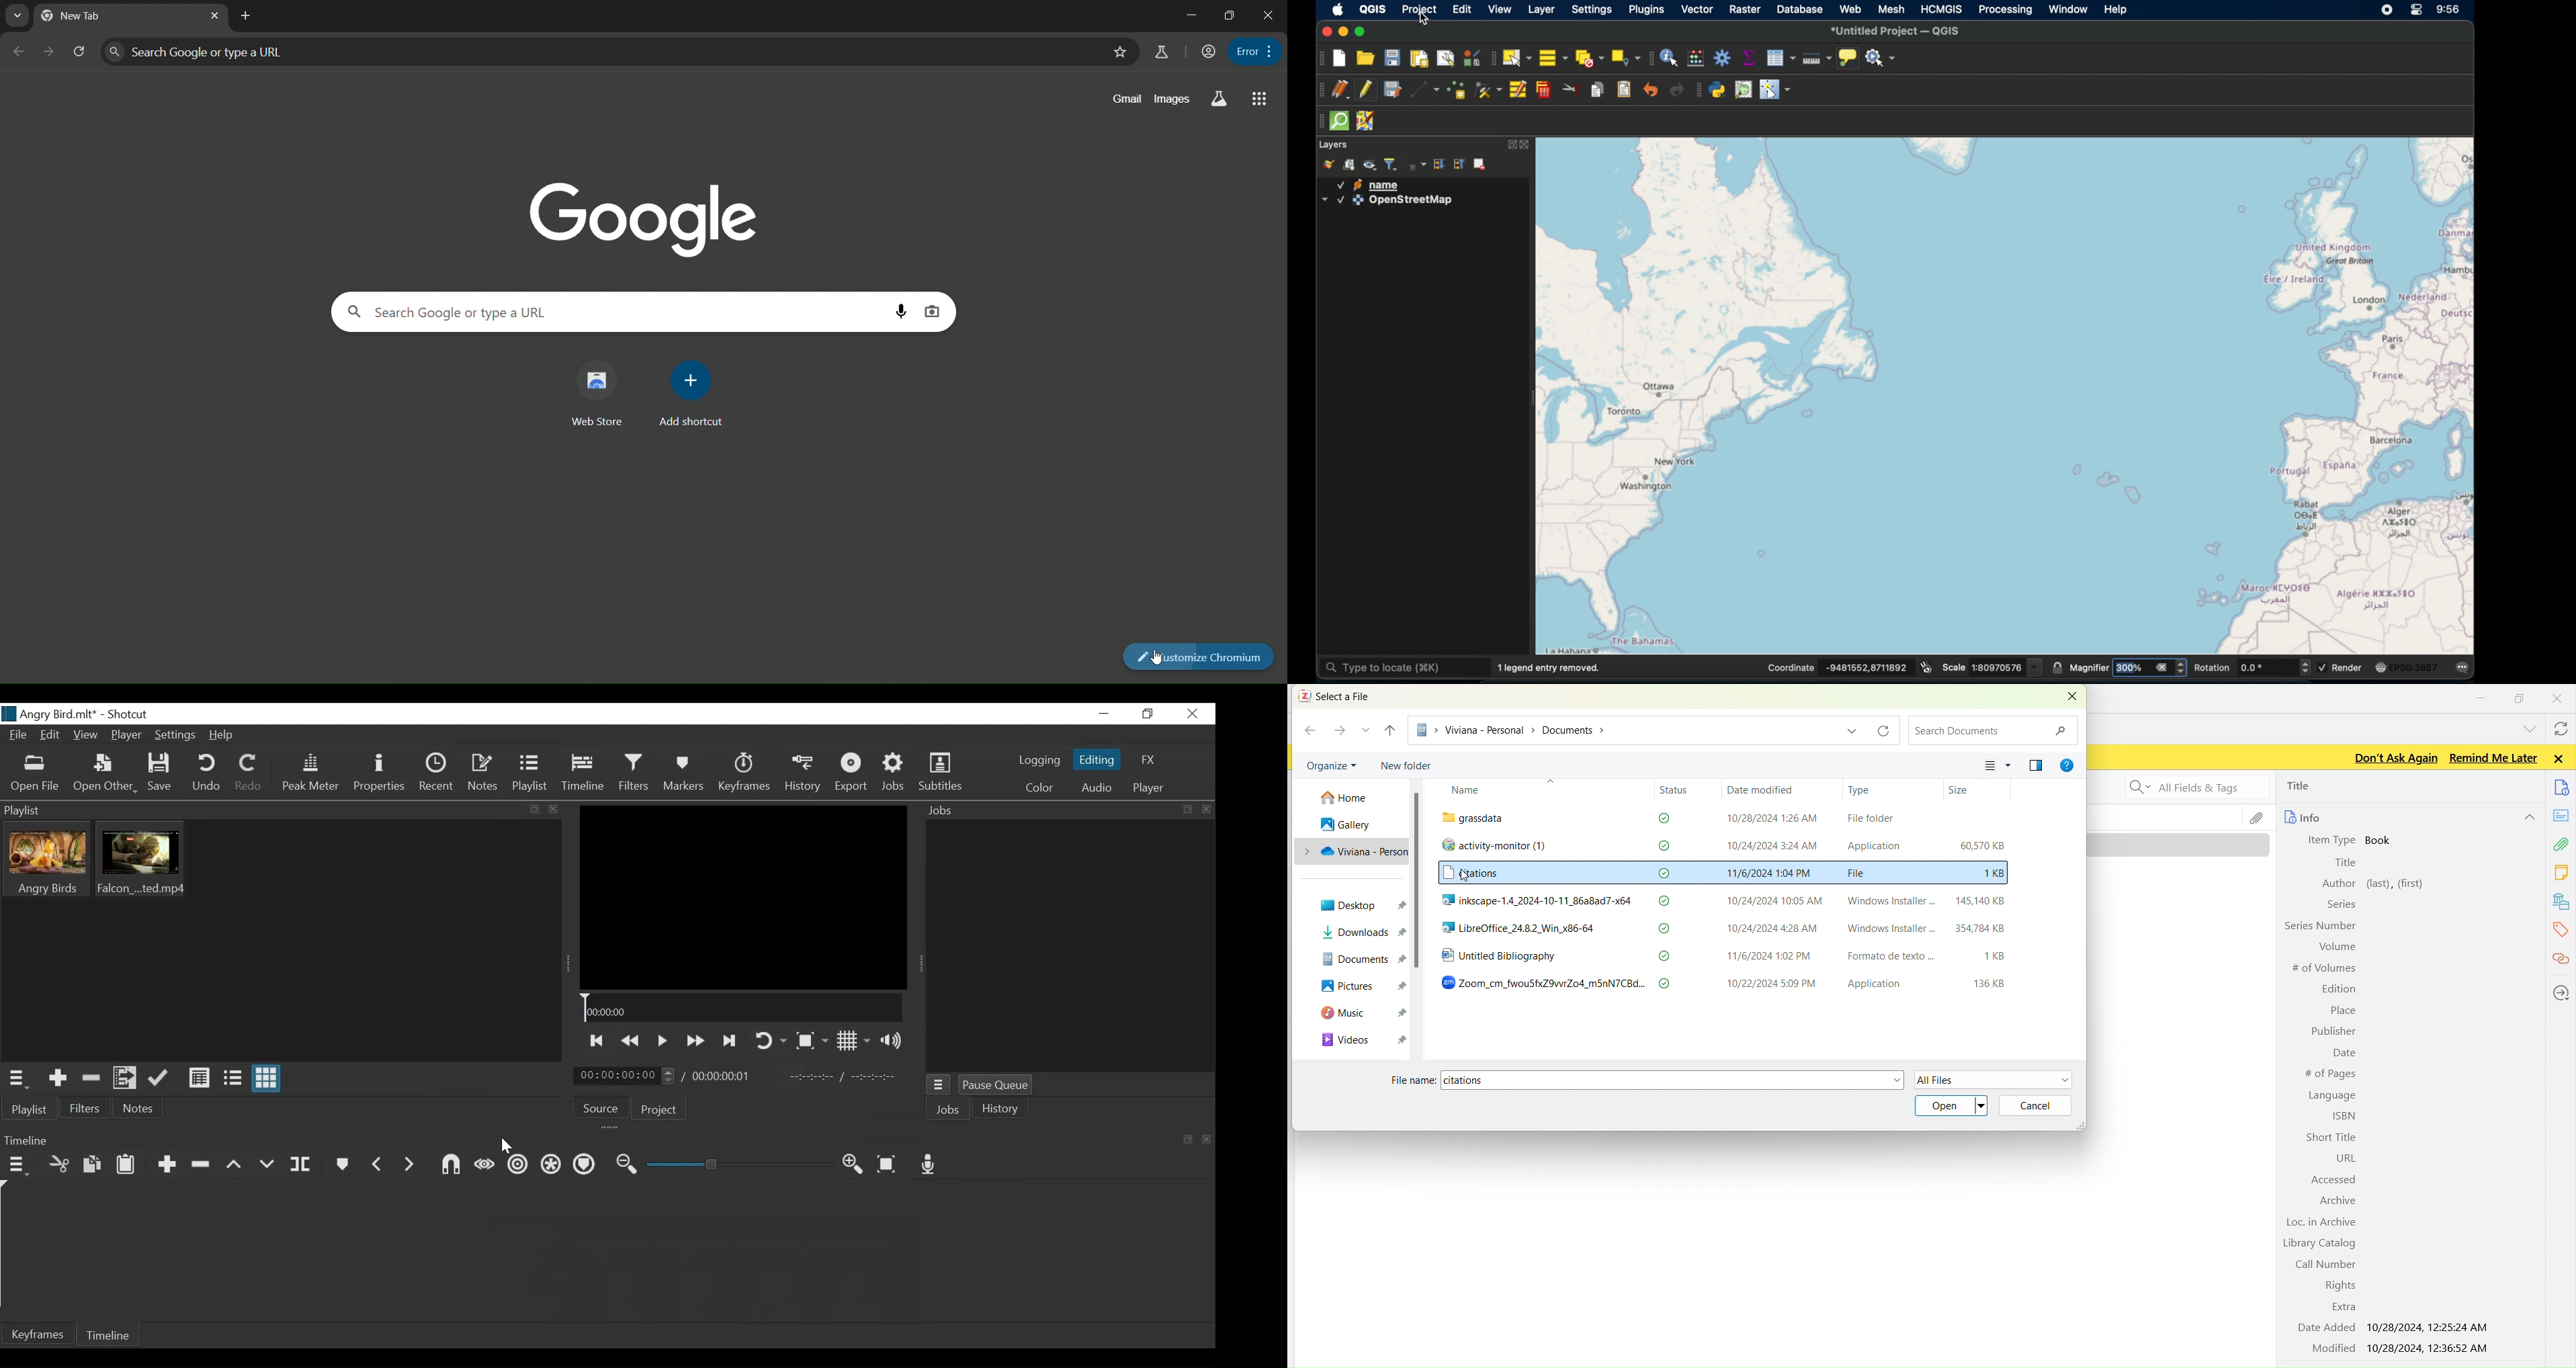 This screenshot has height=1372, width=2576. Describe the element at coordinates (743, 773) in the screenshot. I see `Keyframes` at that location.